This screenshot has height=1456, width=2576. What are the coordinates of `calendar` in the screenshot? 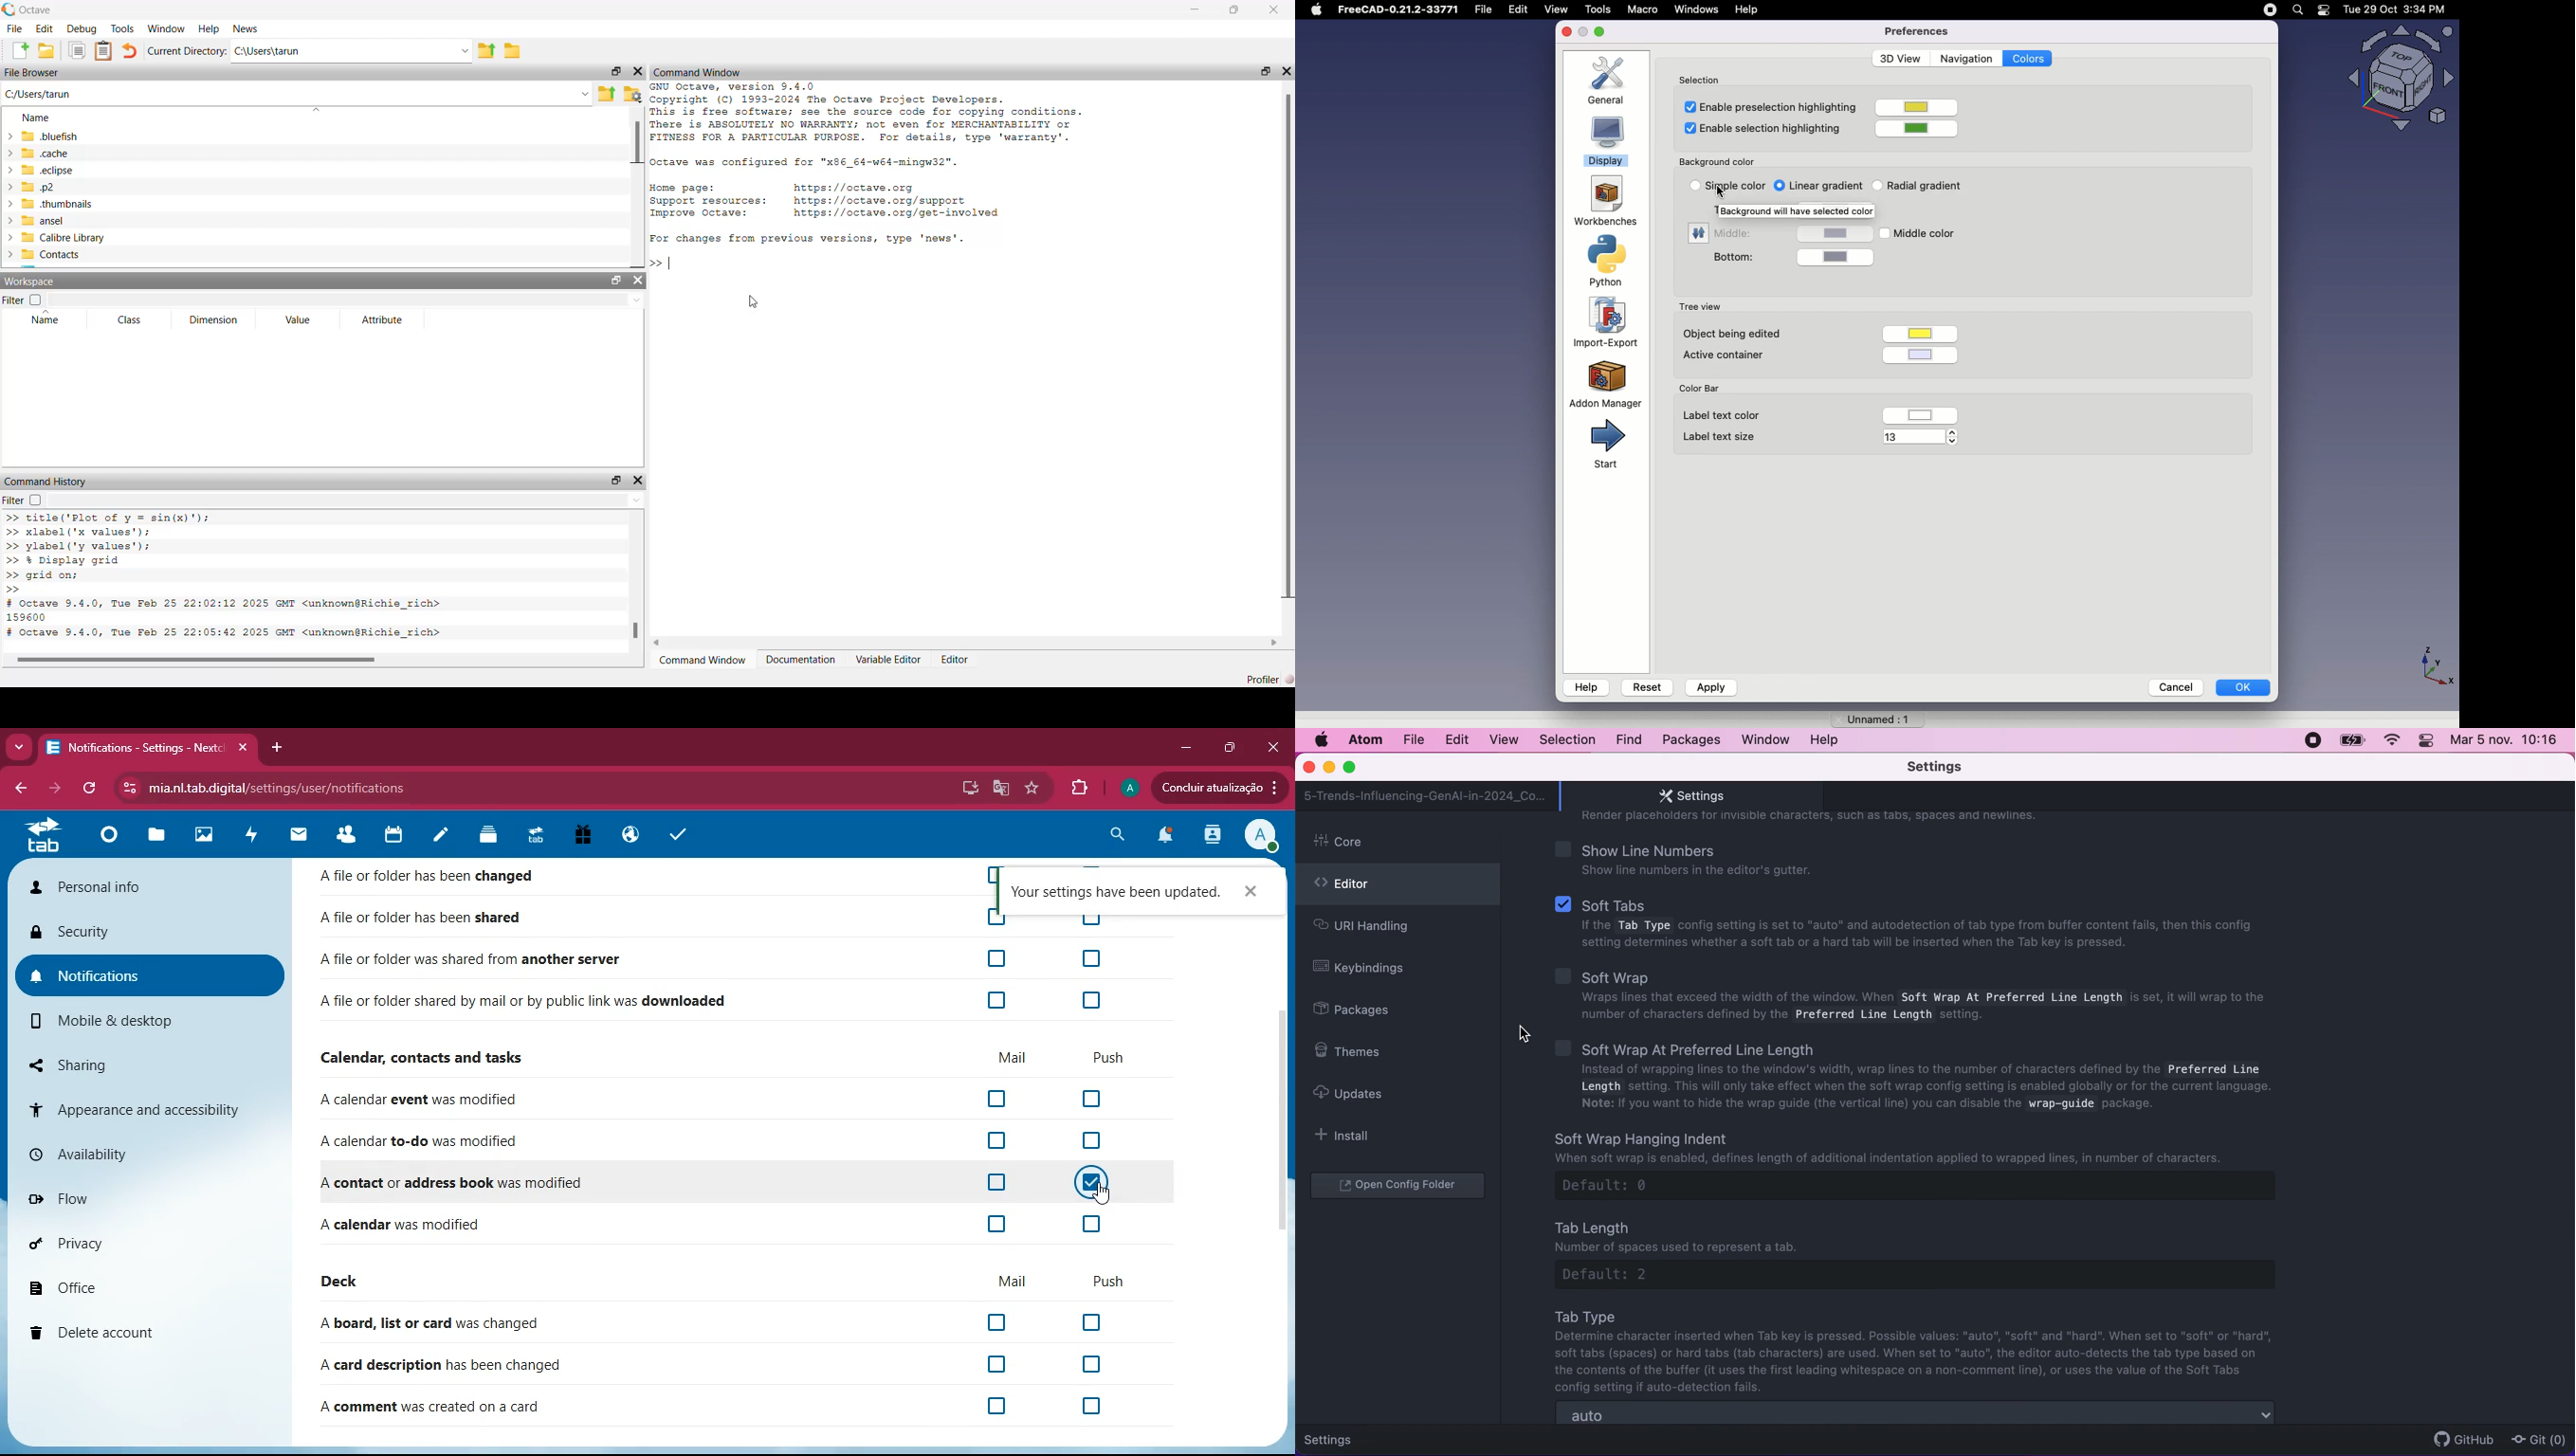 It's located at (399, 835).